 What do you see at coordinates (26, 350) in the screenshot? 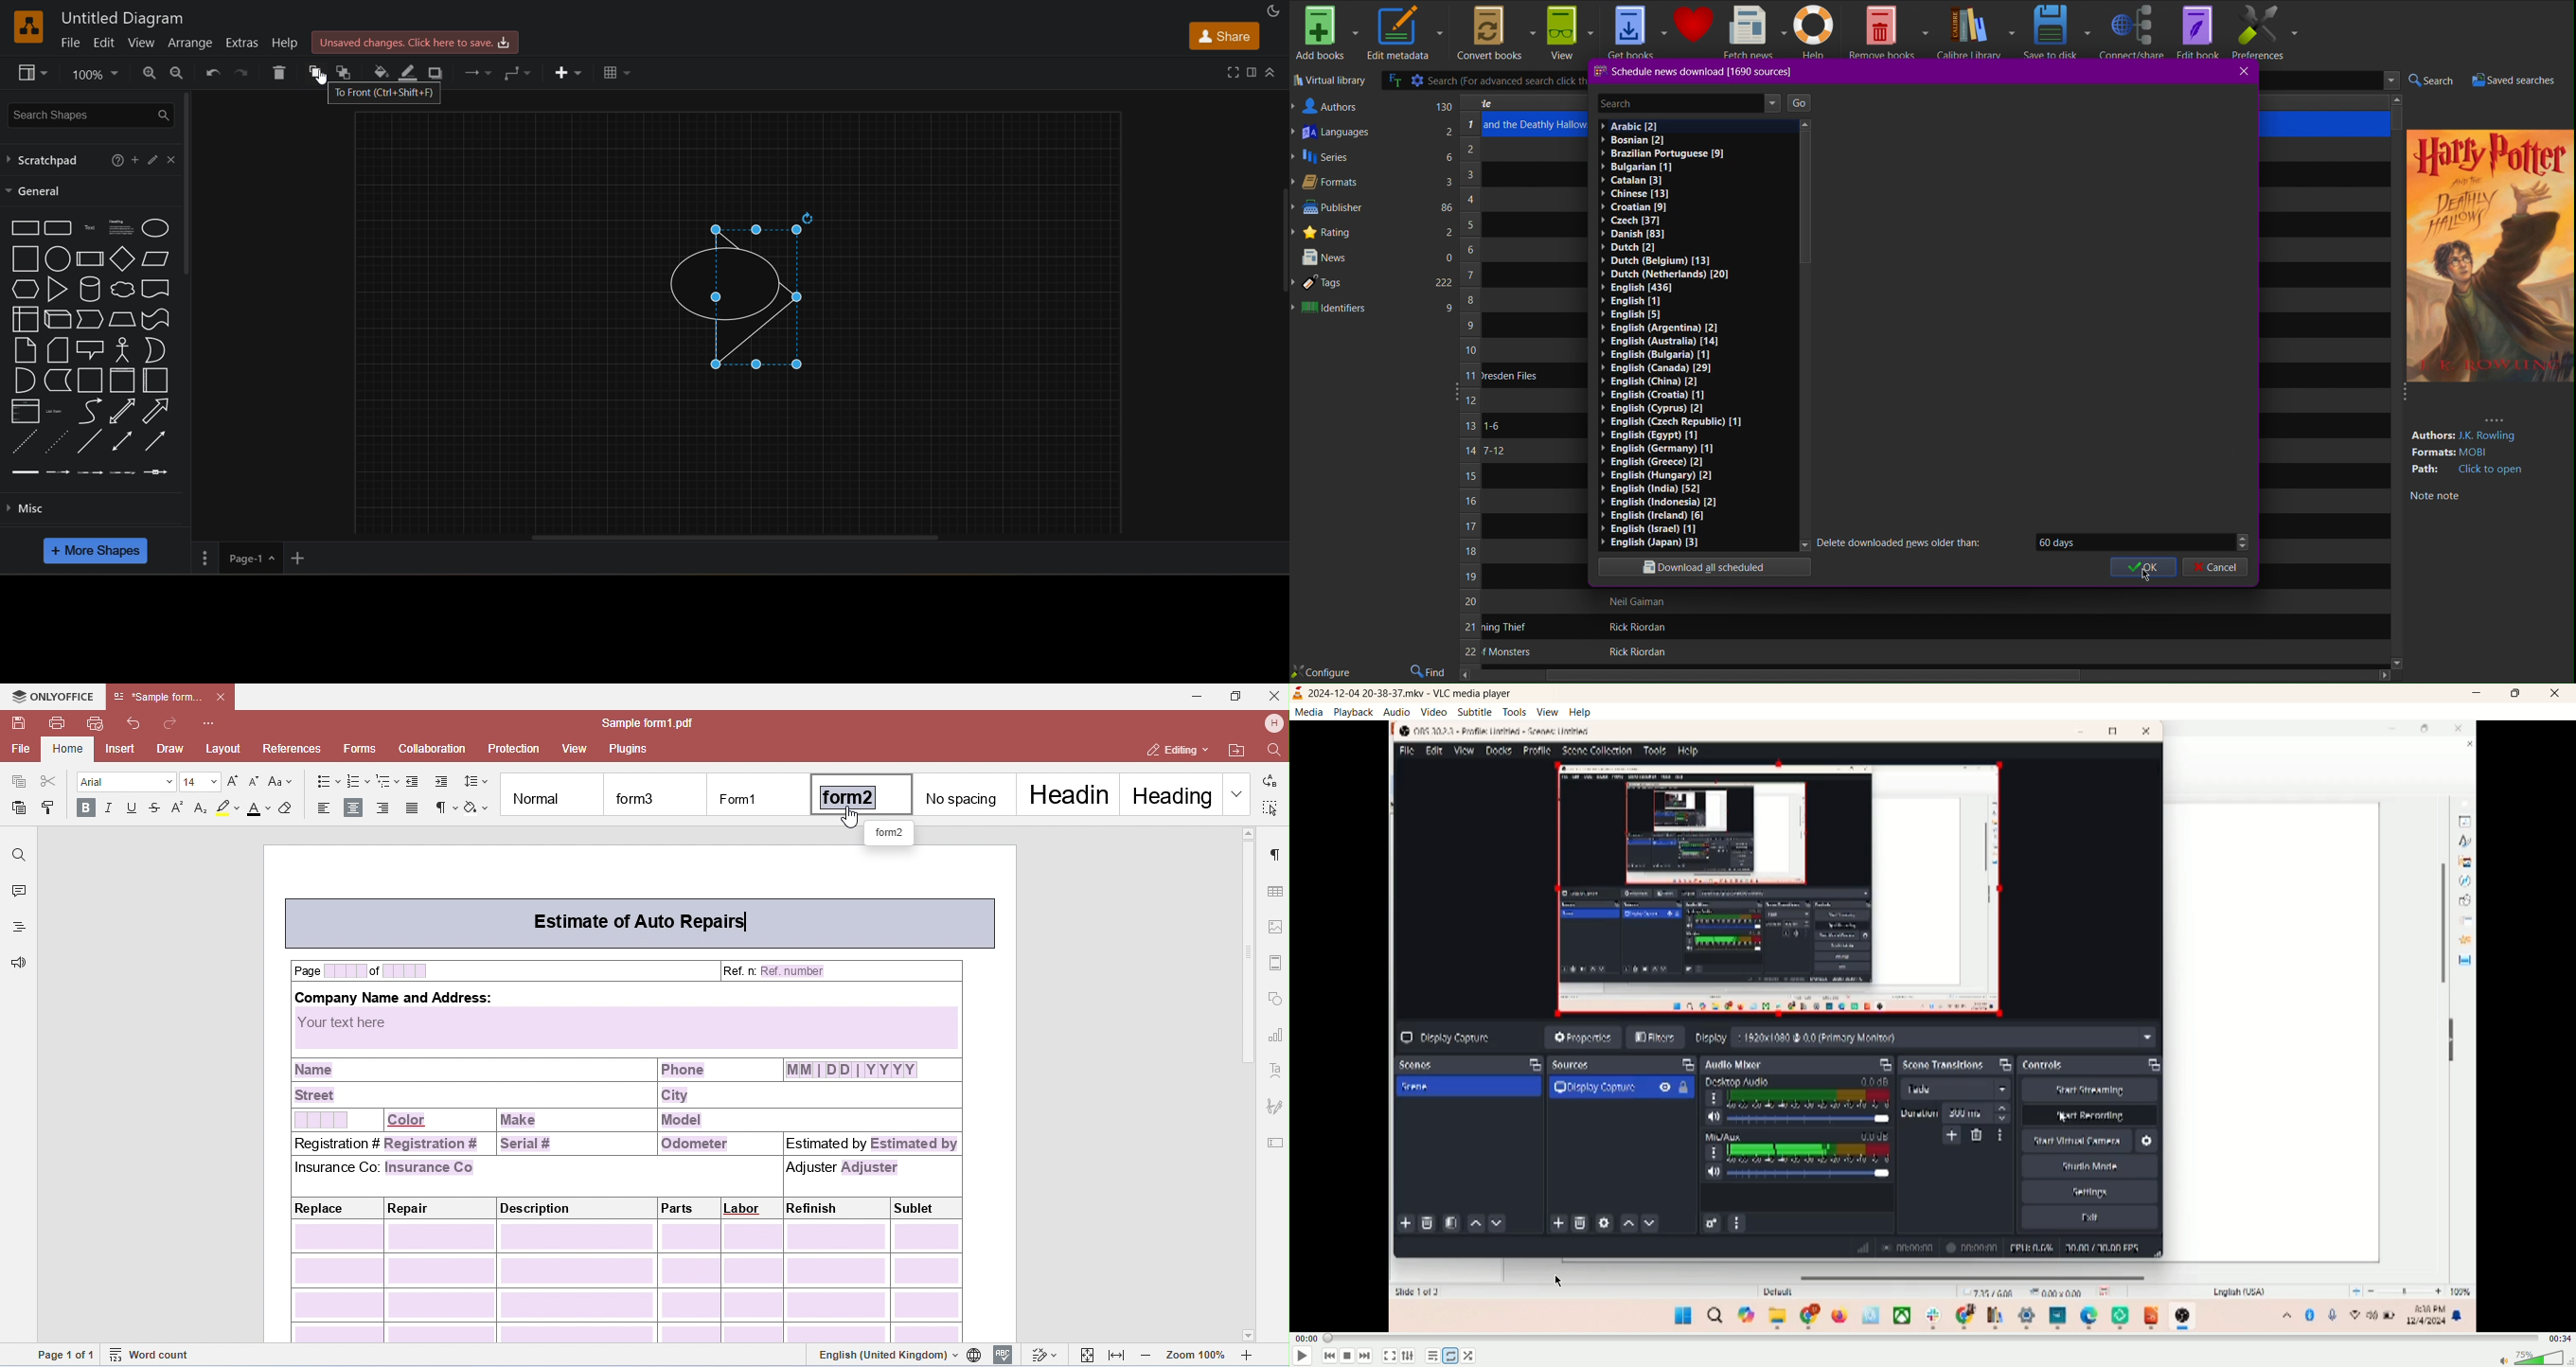
I see `note ` at bounding box center [26, 350].